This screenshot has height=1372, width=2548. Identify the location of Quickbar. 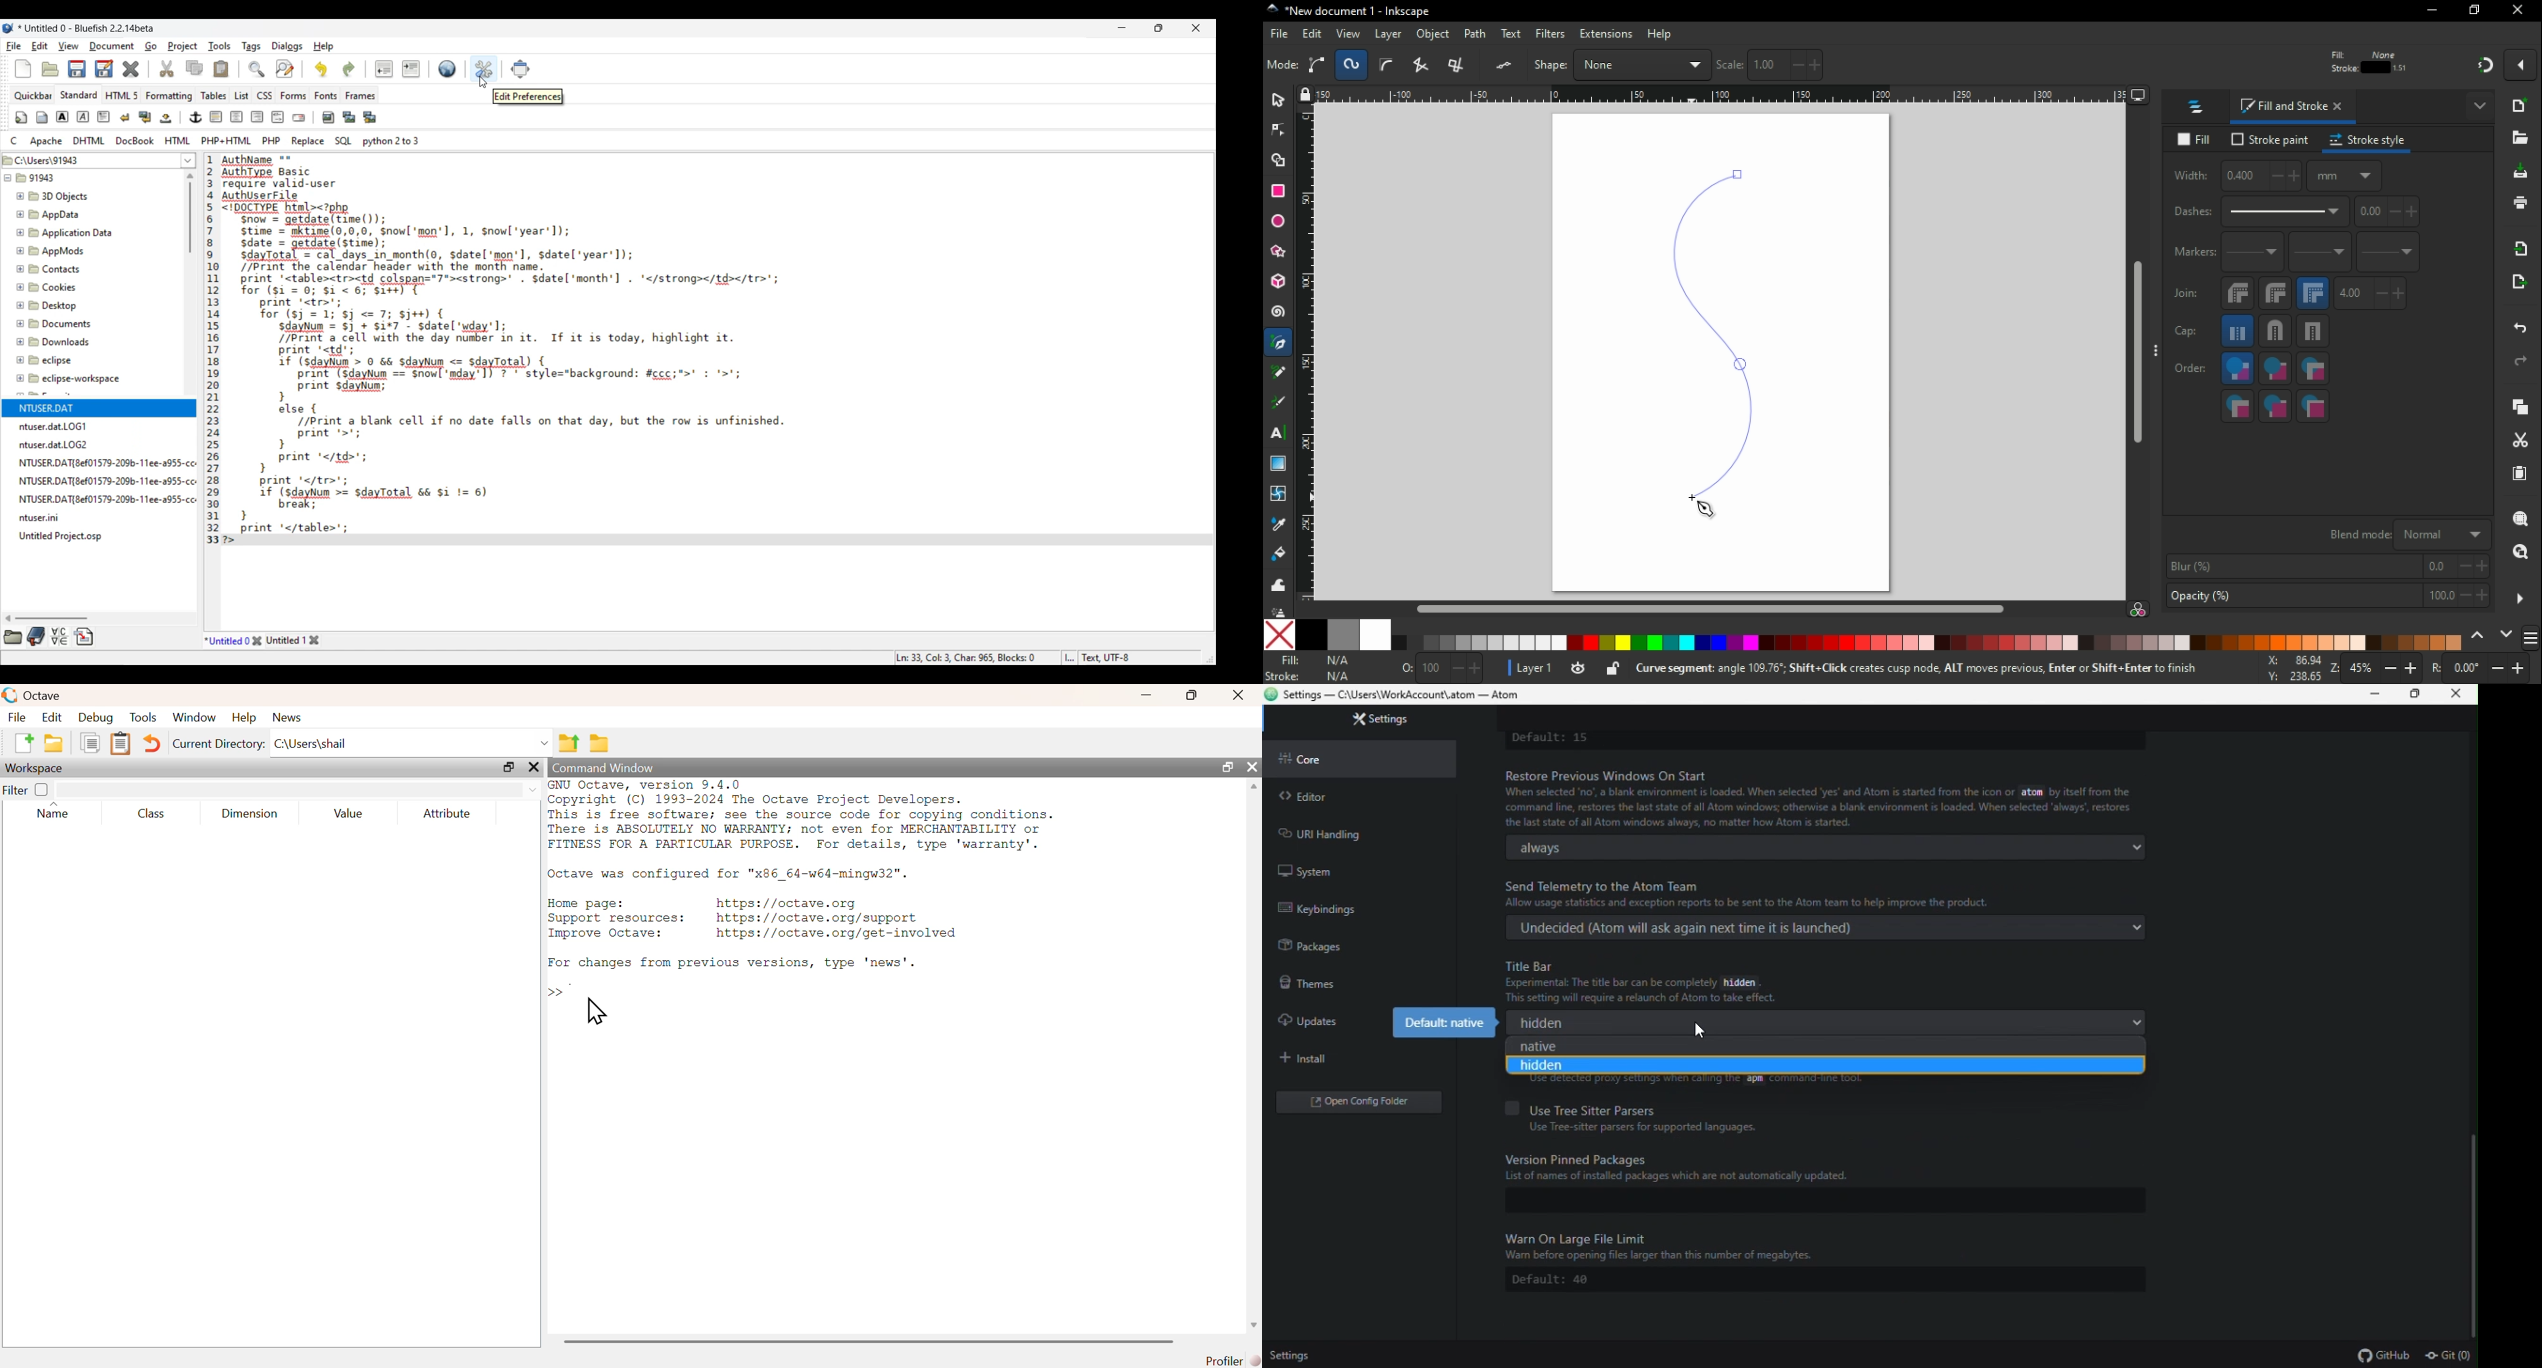
(32, 96).